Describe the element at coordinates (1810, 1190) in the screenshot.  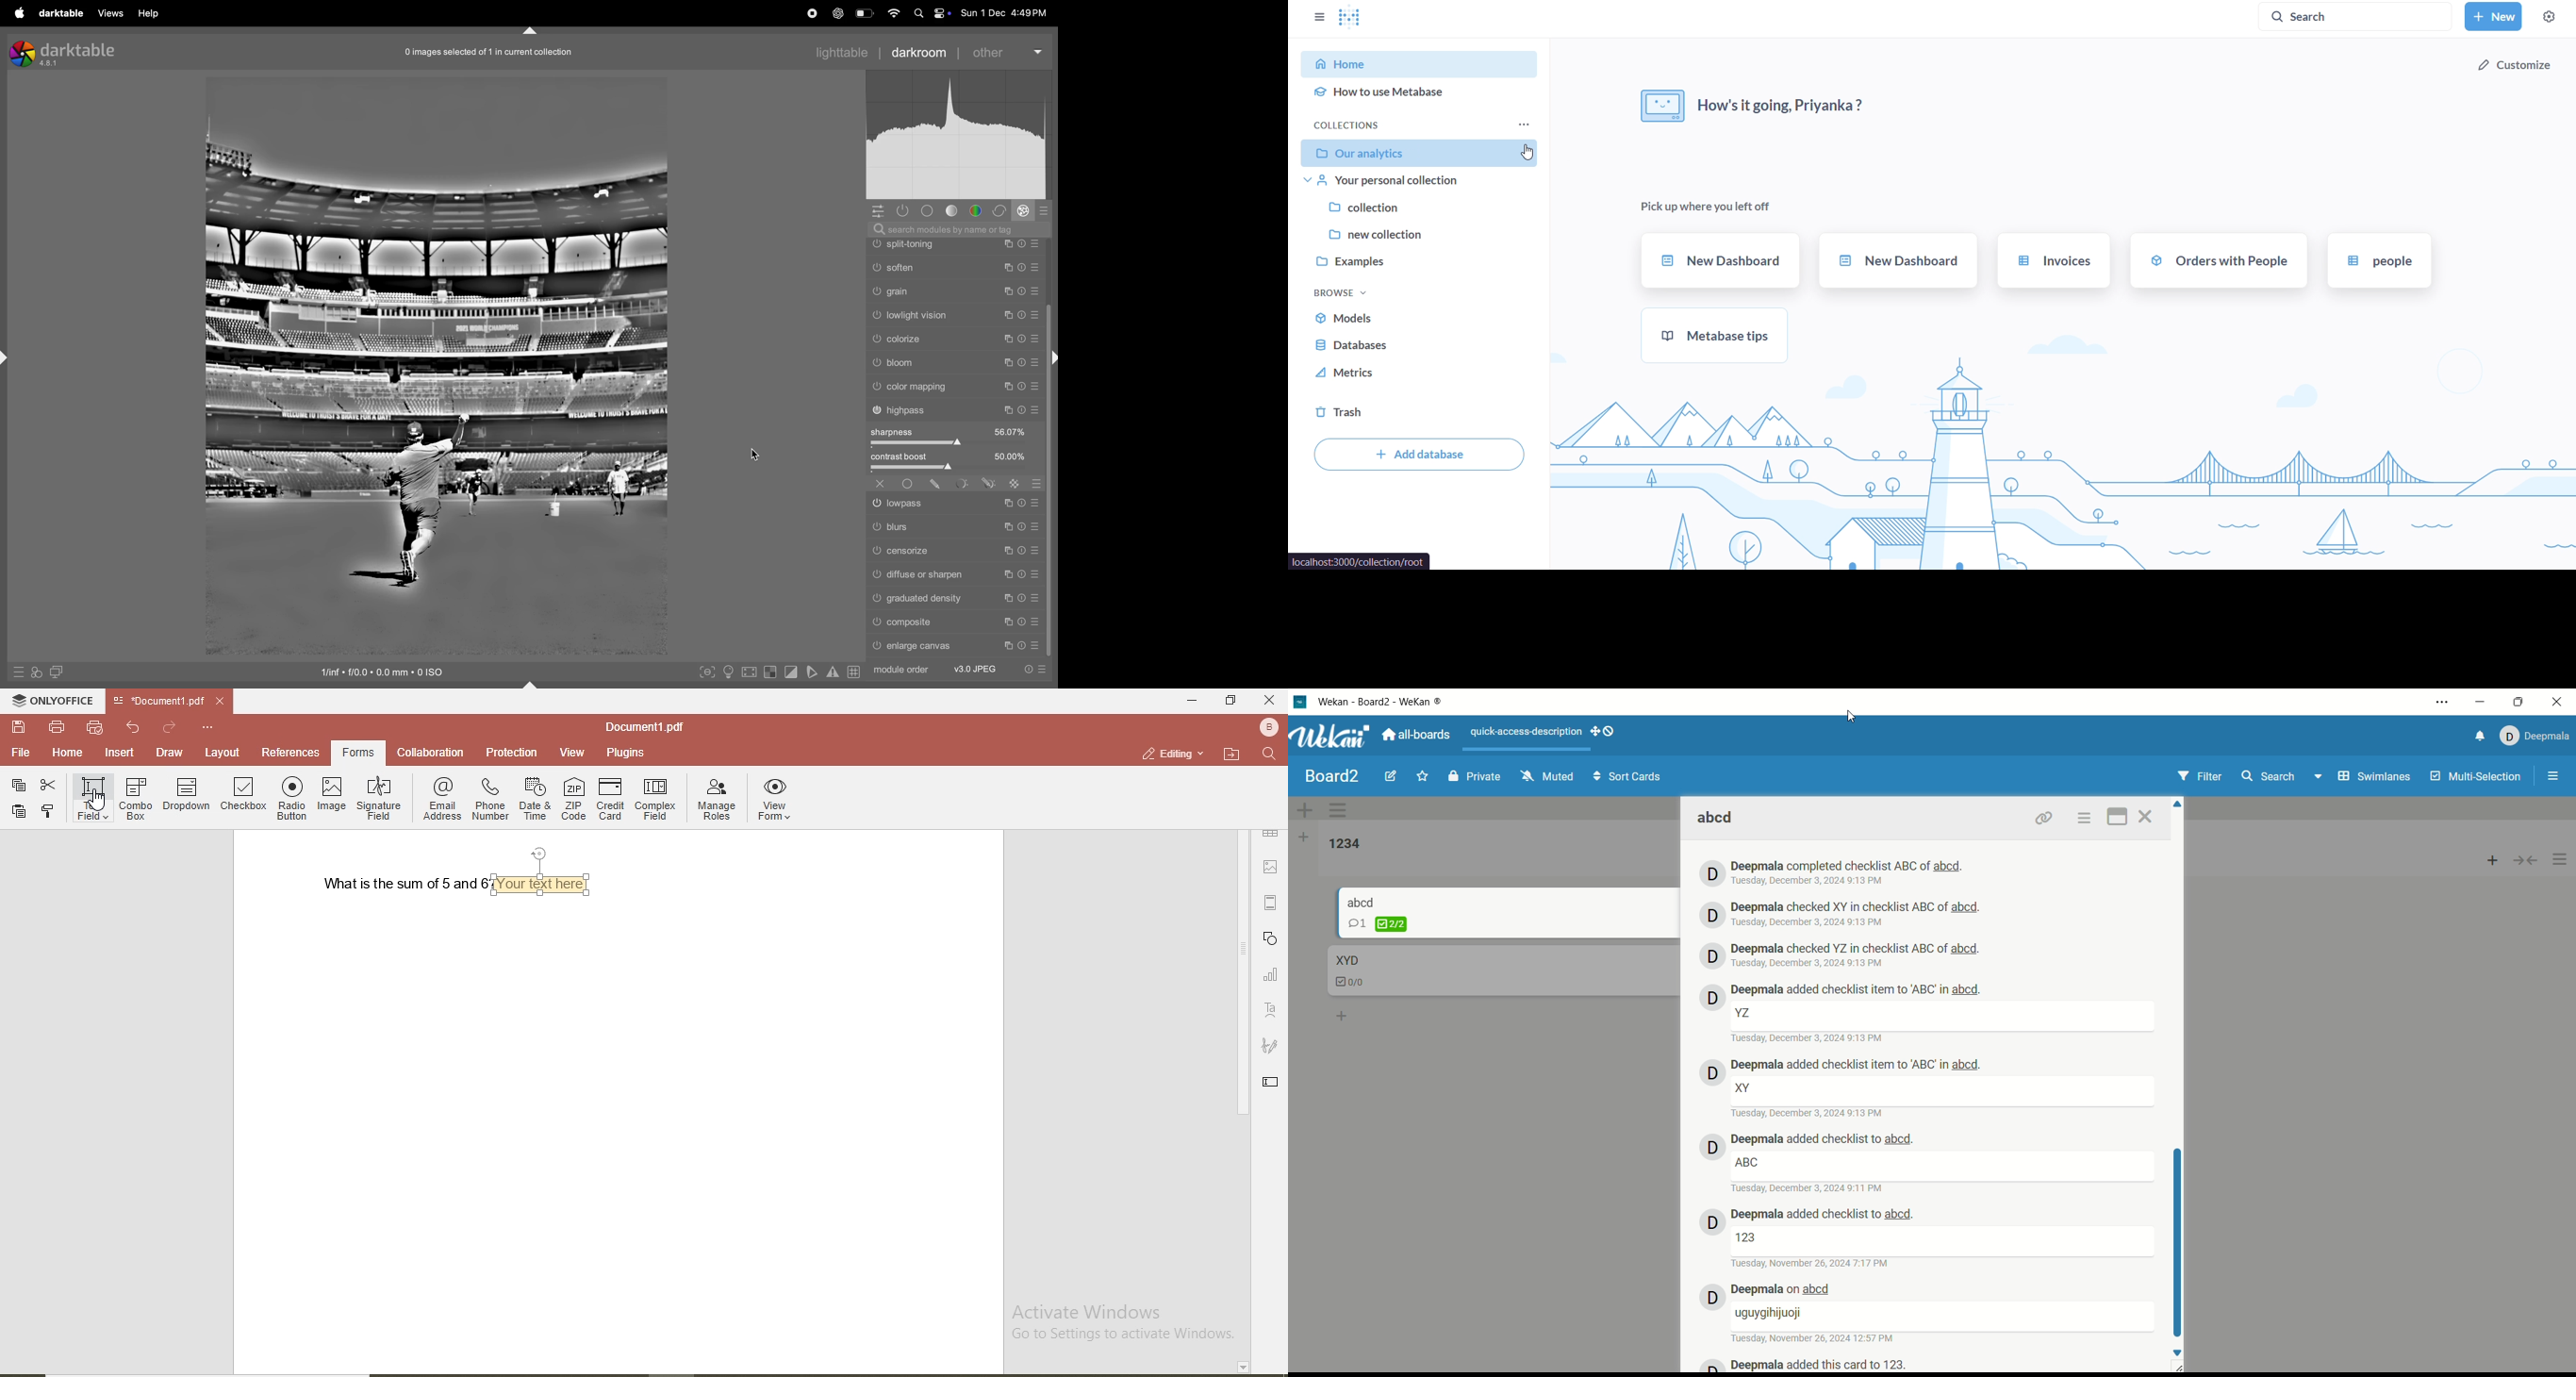
I see `date and time` at that location.